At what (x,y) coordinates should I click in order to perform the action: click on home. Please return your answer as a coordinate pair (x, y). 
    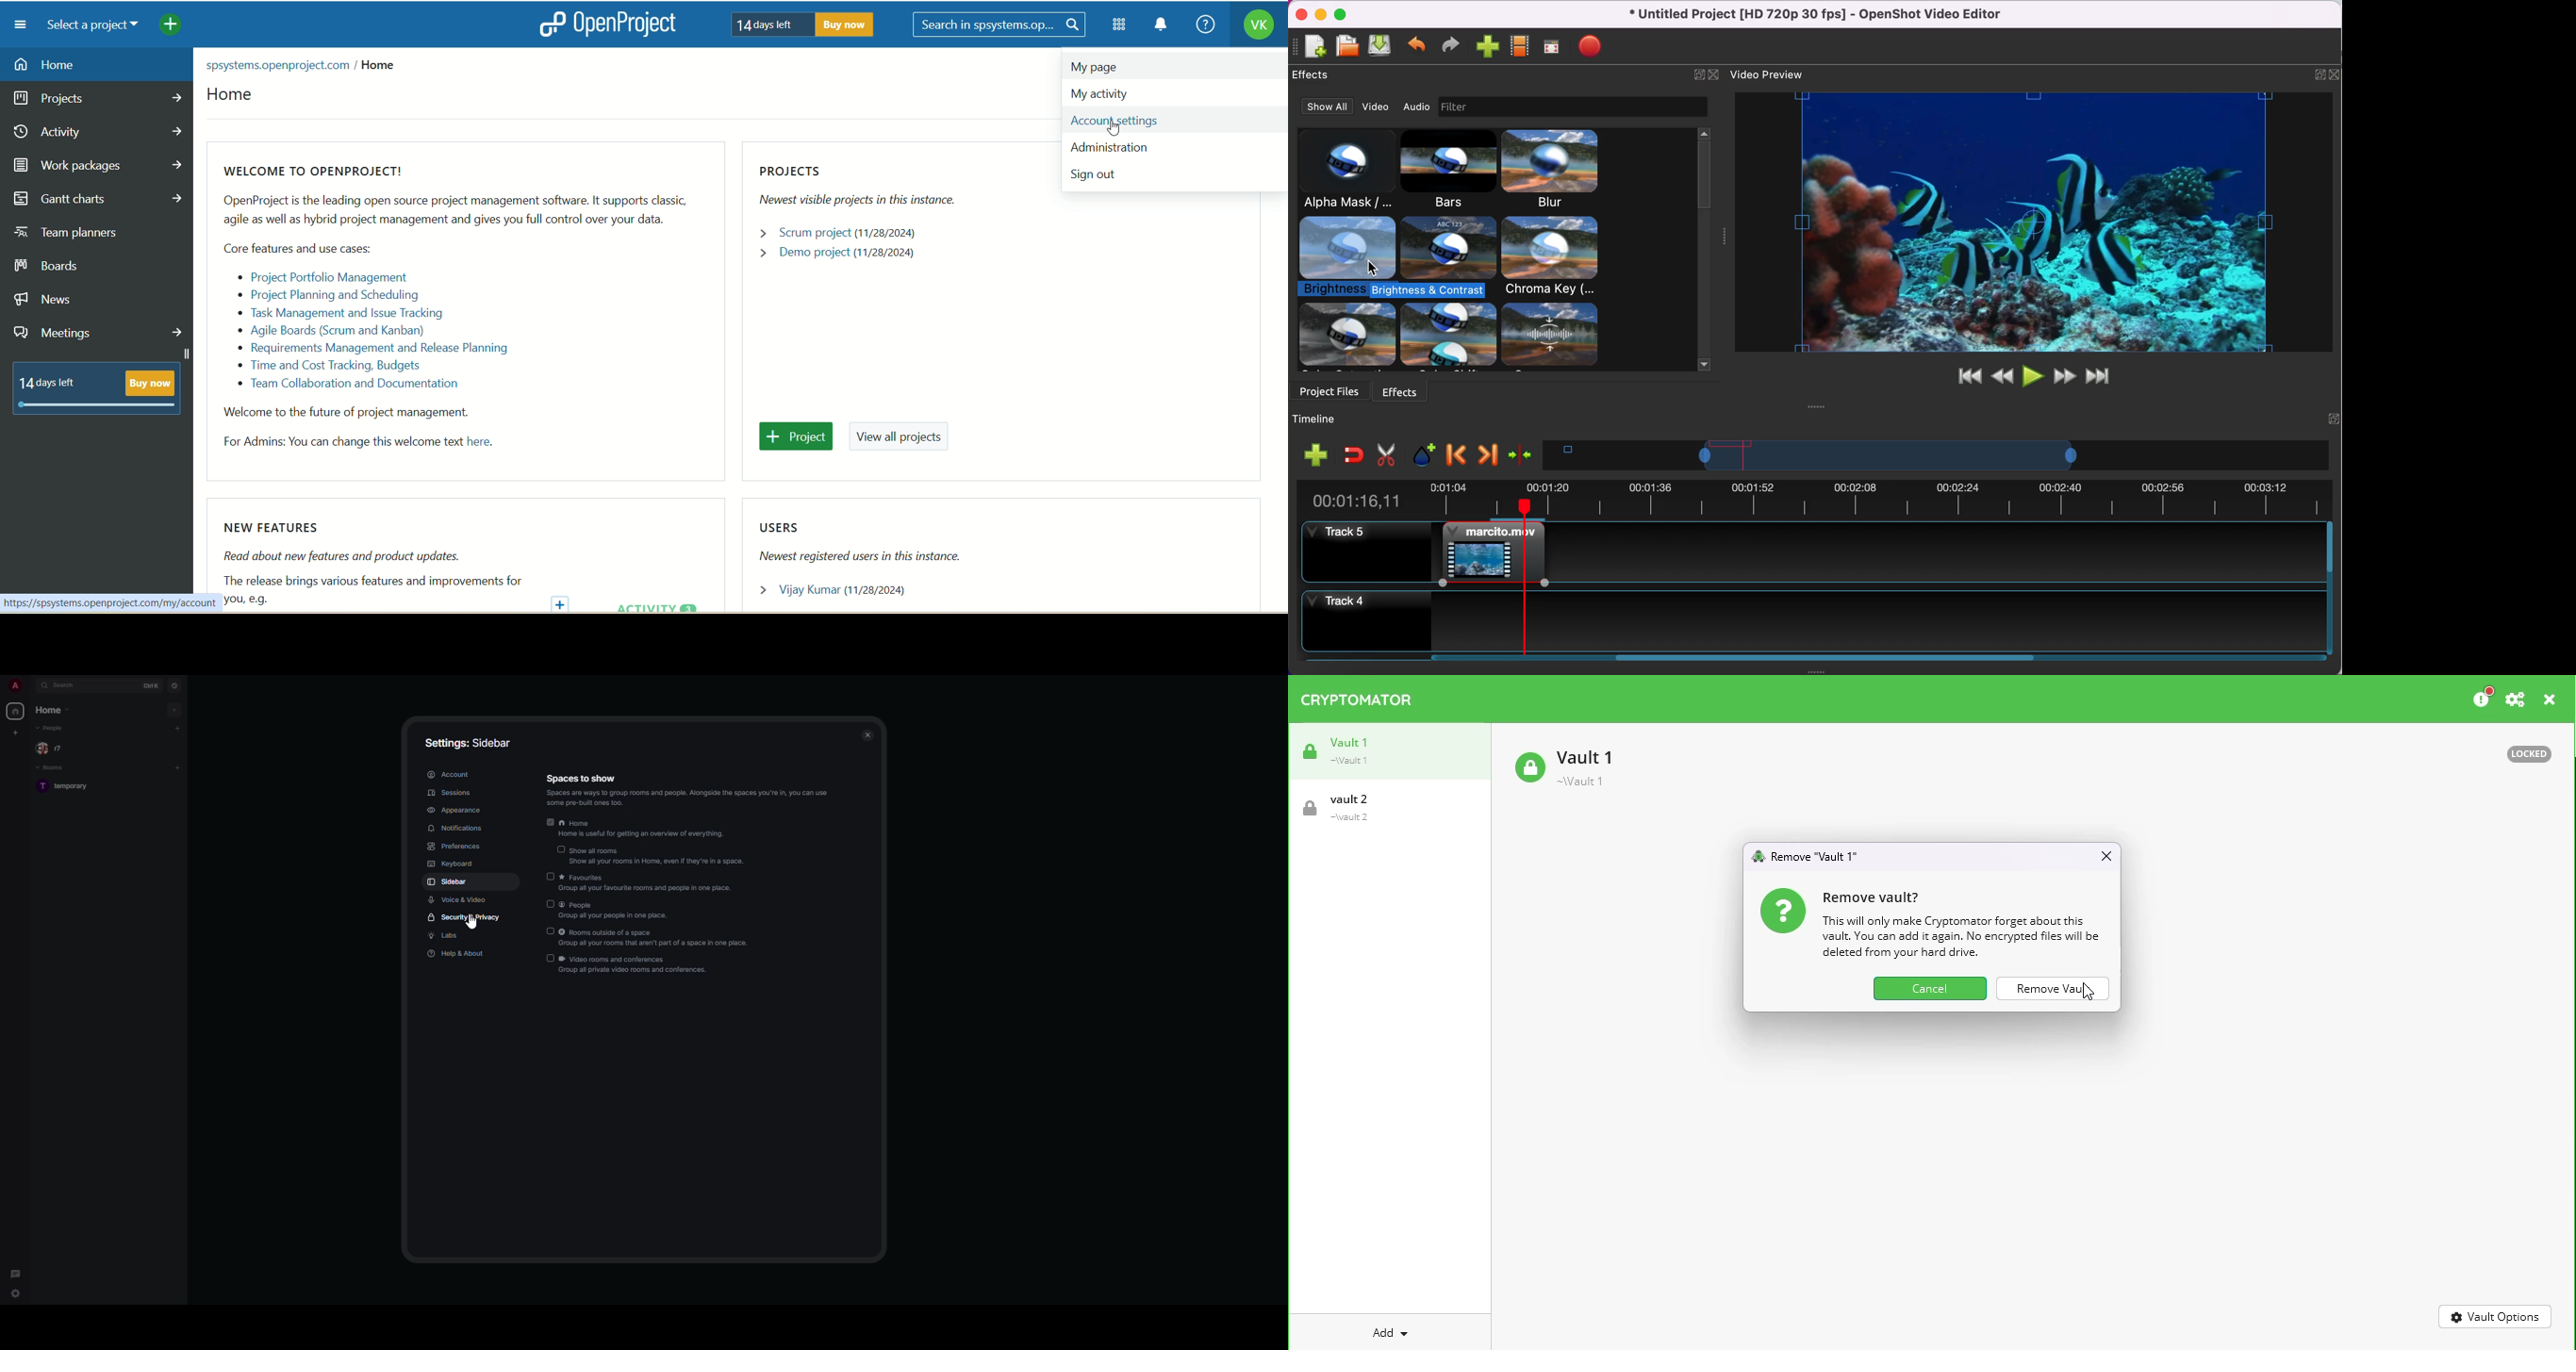
    Looking at the image, I should click on (95, 64).